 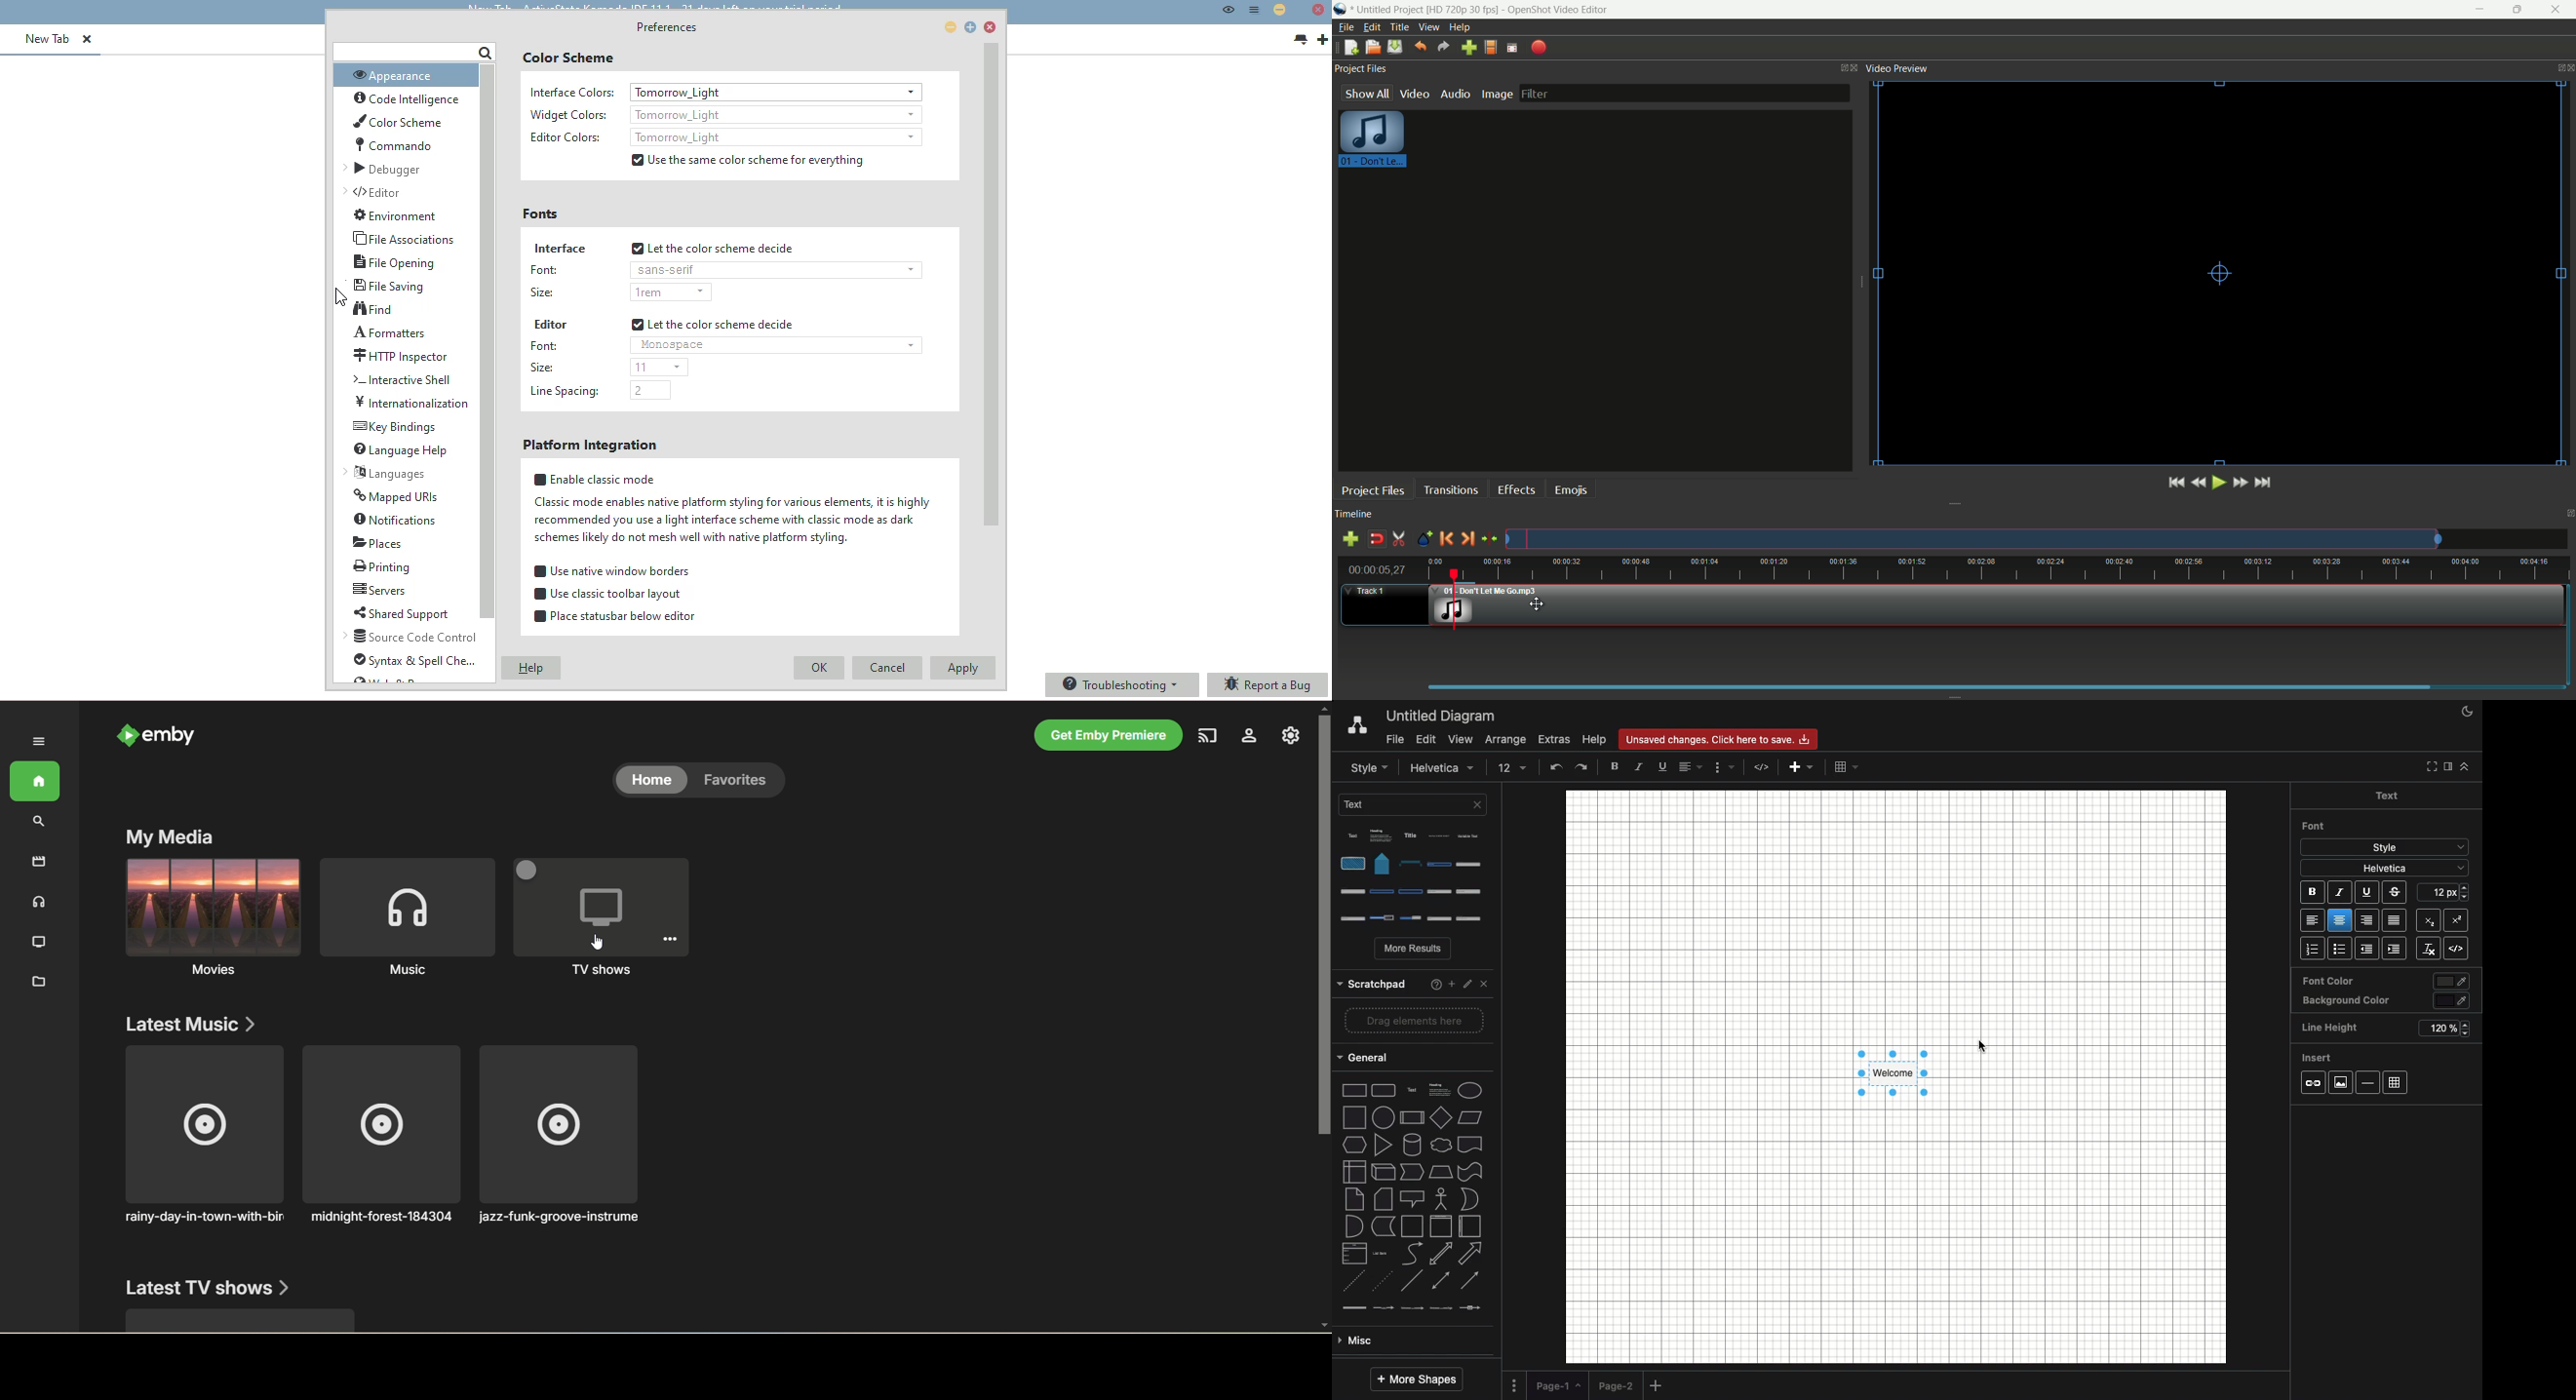 I want to click on video, so click(x=1414, y=94).